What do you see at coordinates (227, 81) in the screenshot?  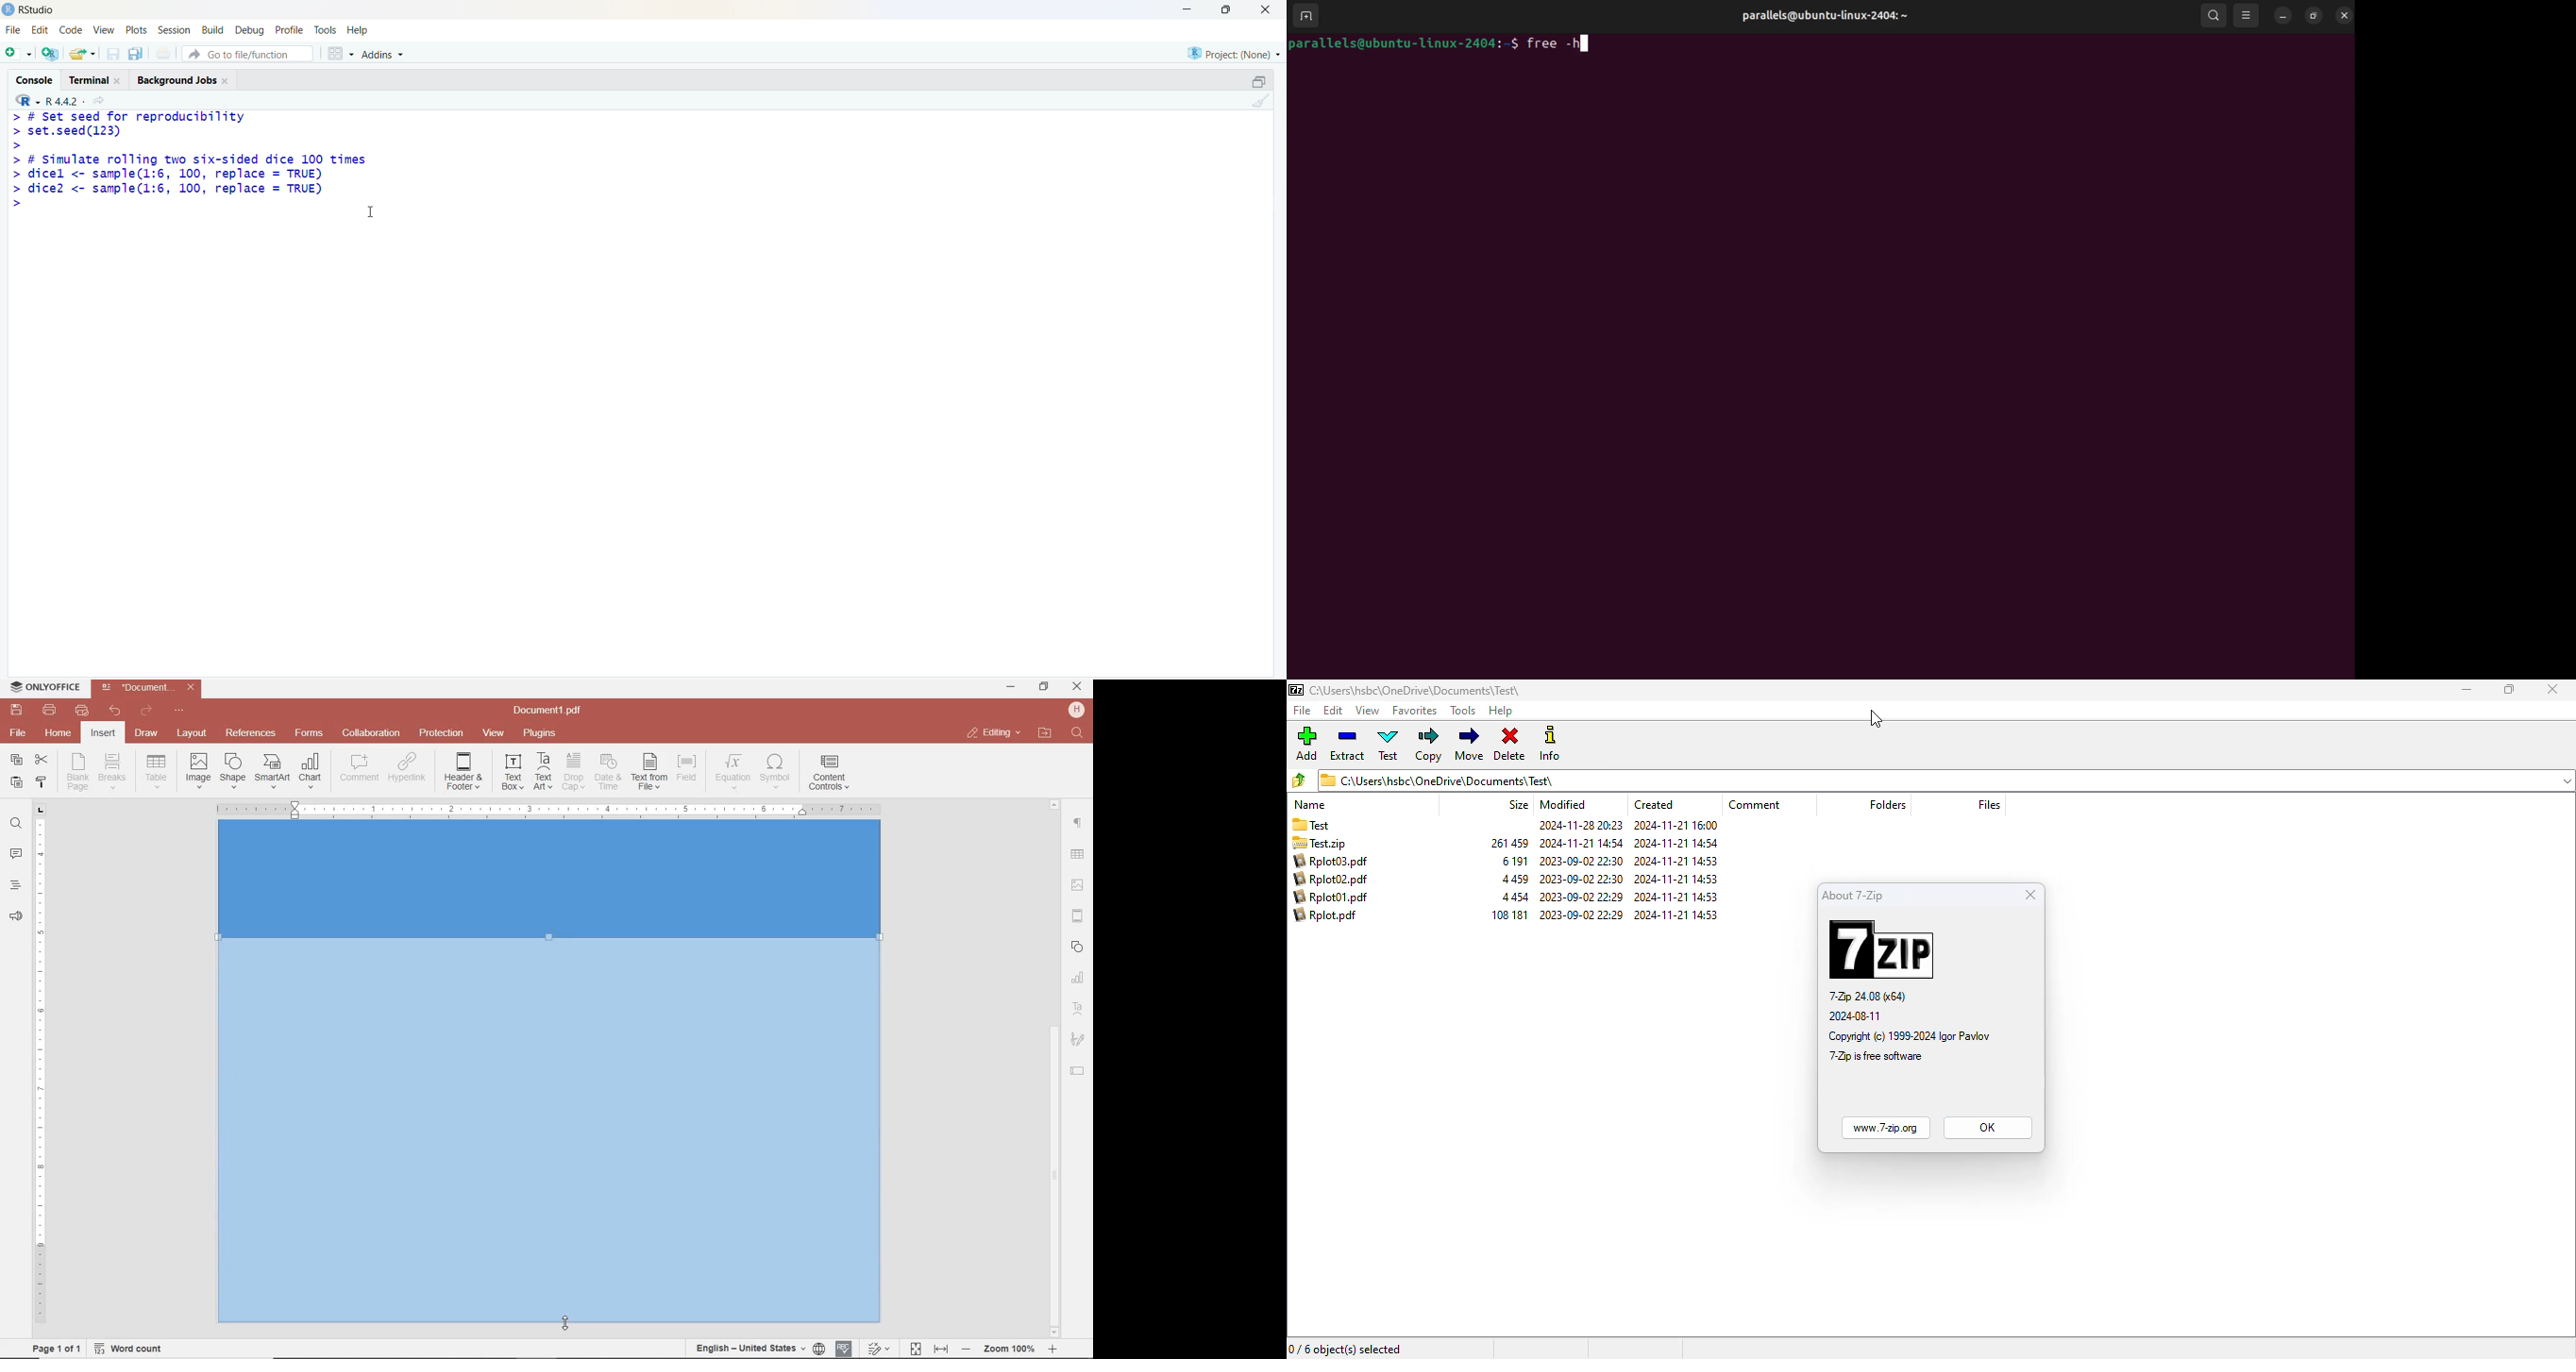 I see `close` at bounding box center [227, 81].